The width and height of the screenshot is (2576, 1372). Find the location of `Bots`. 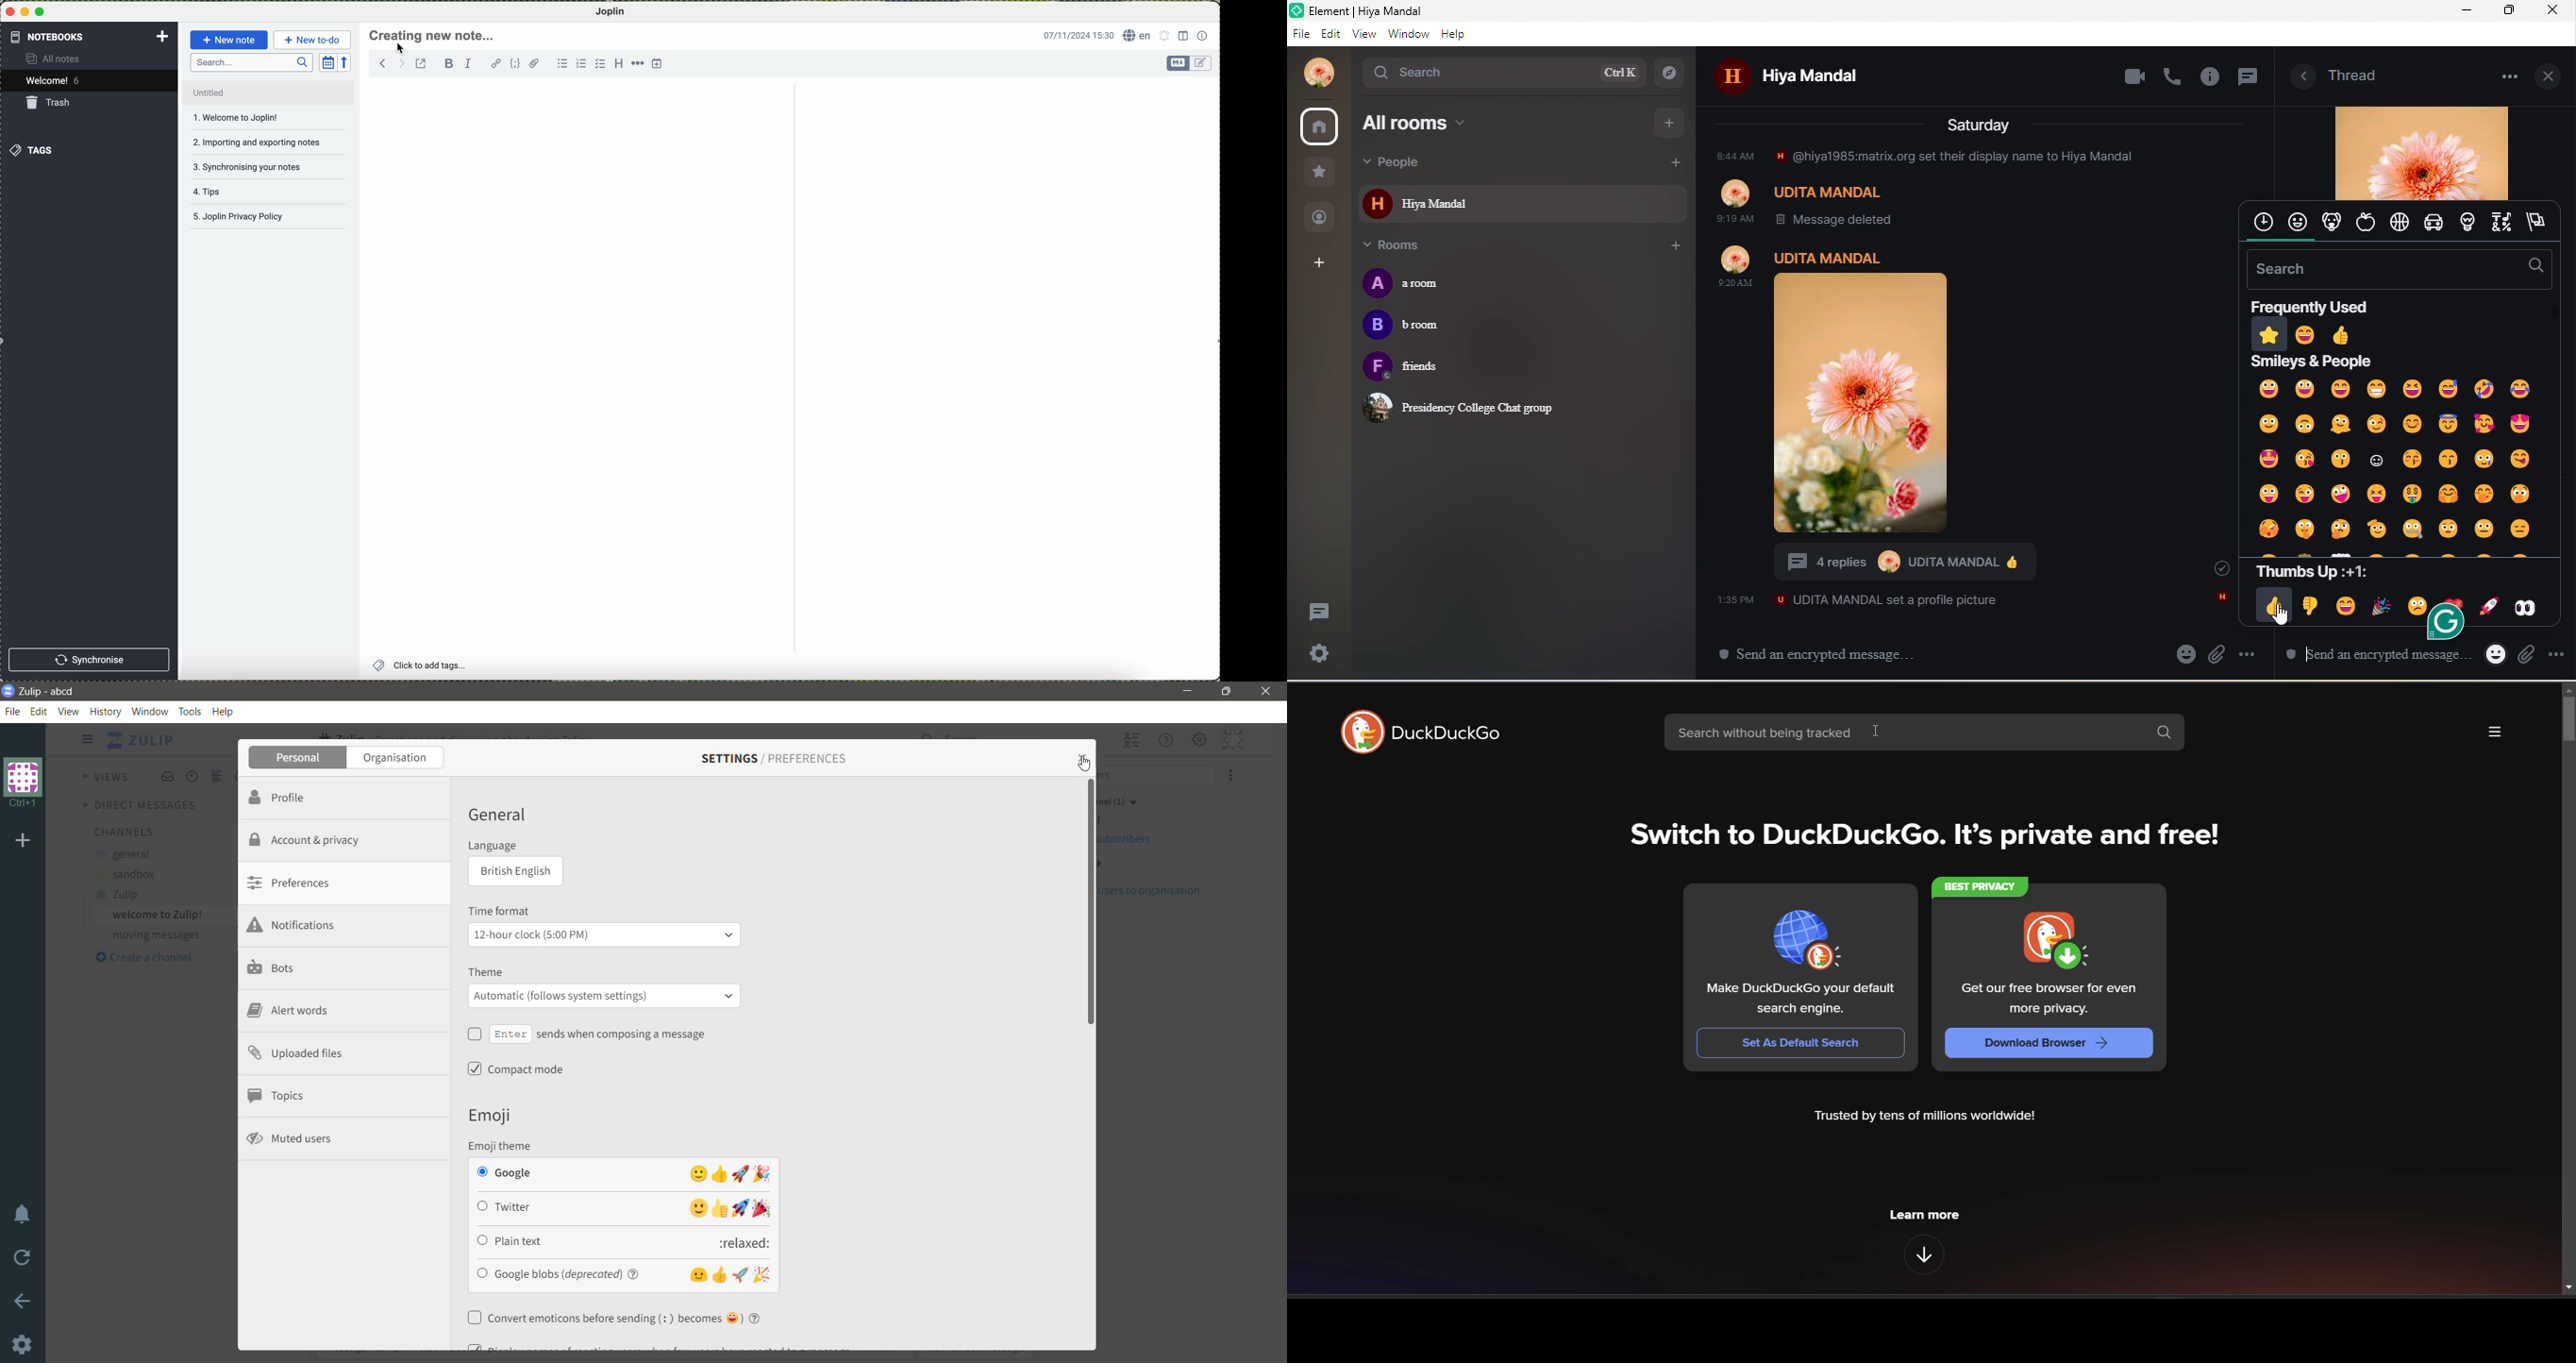

Bots is located at coordinates (280, 965).